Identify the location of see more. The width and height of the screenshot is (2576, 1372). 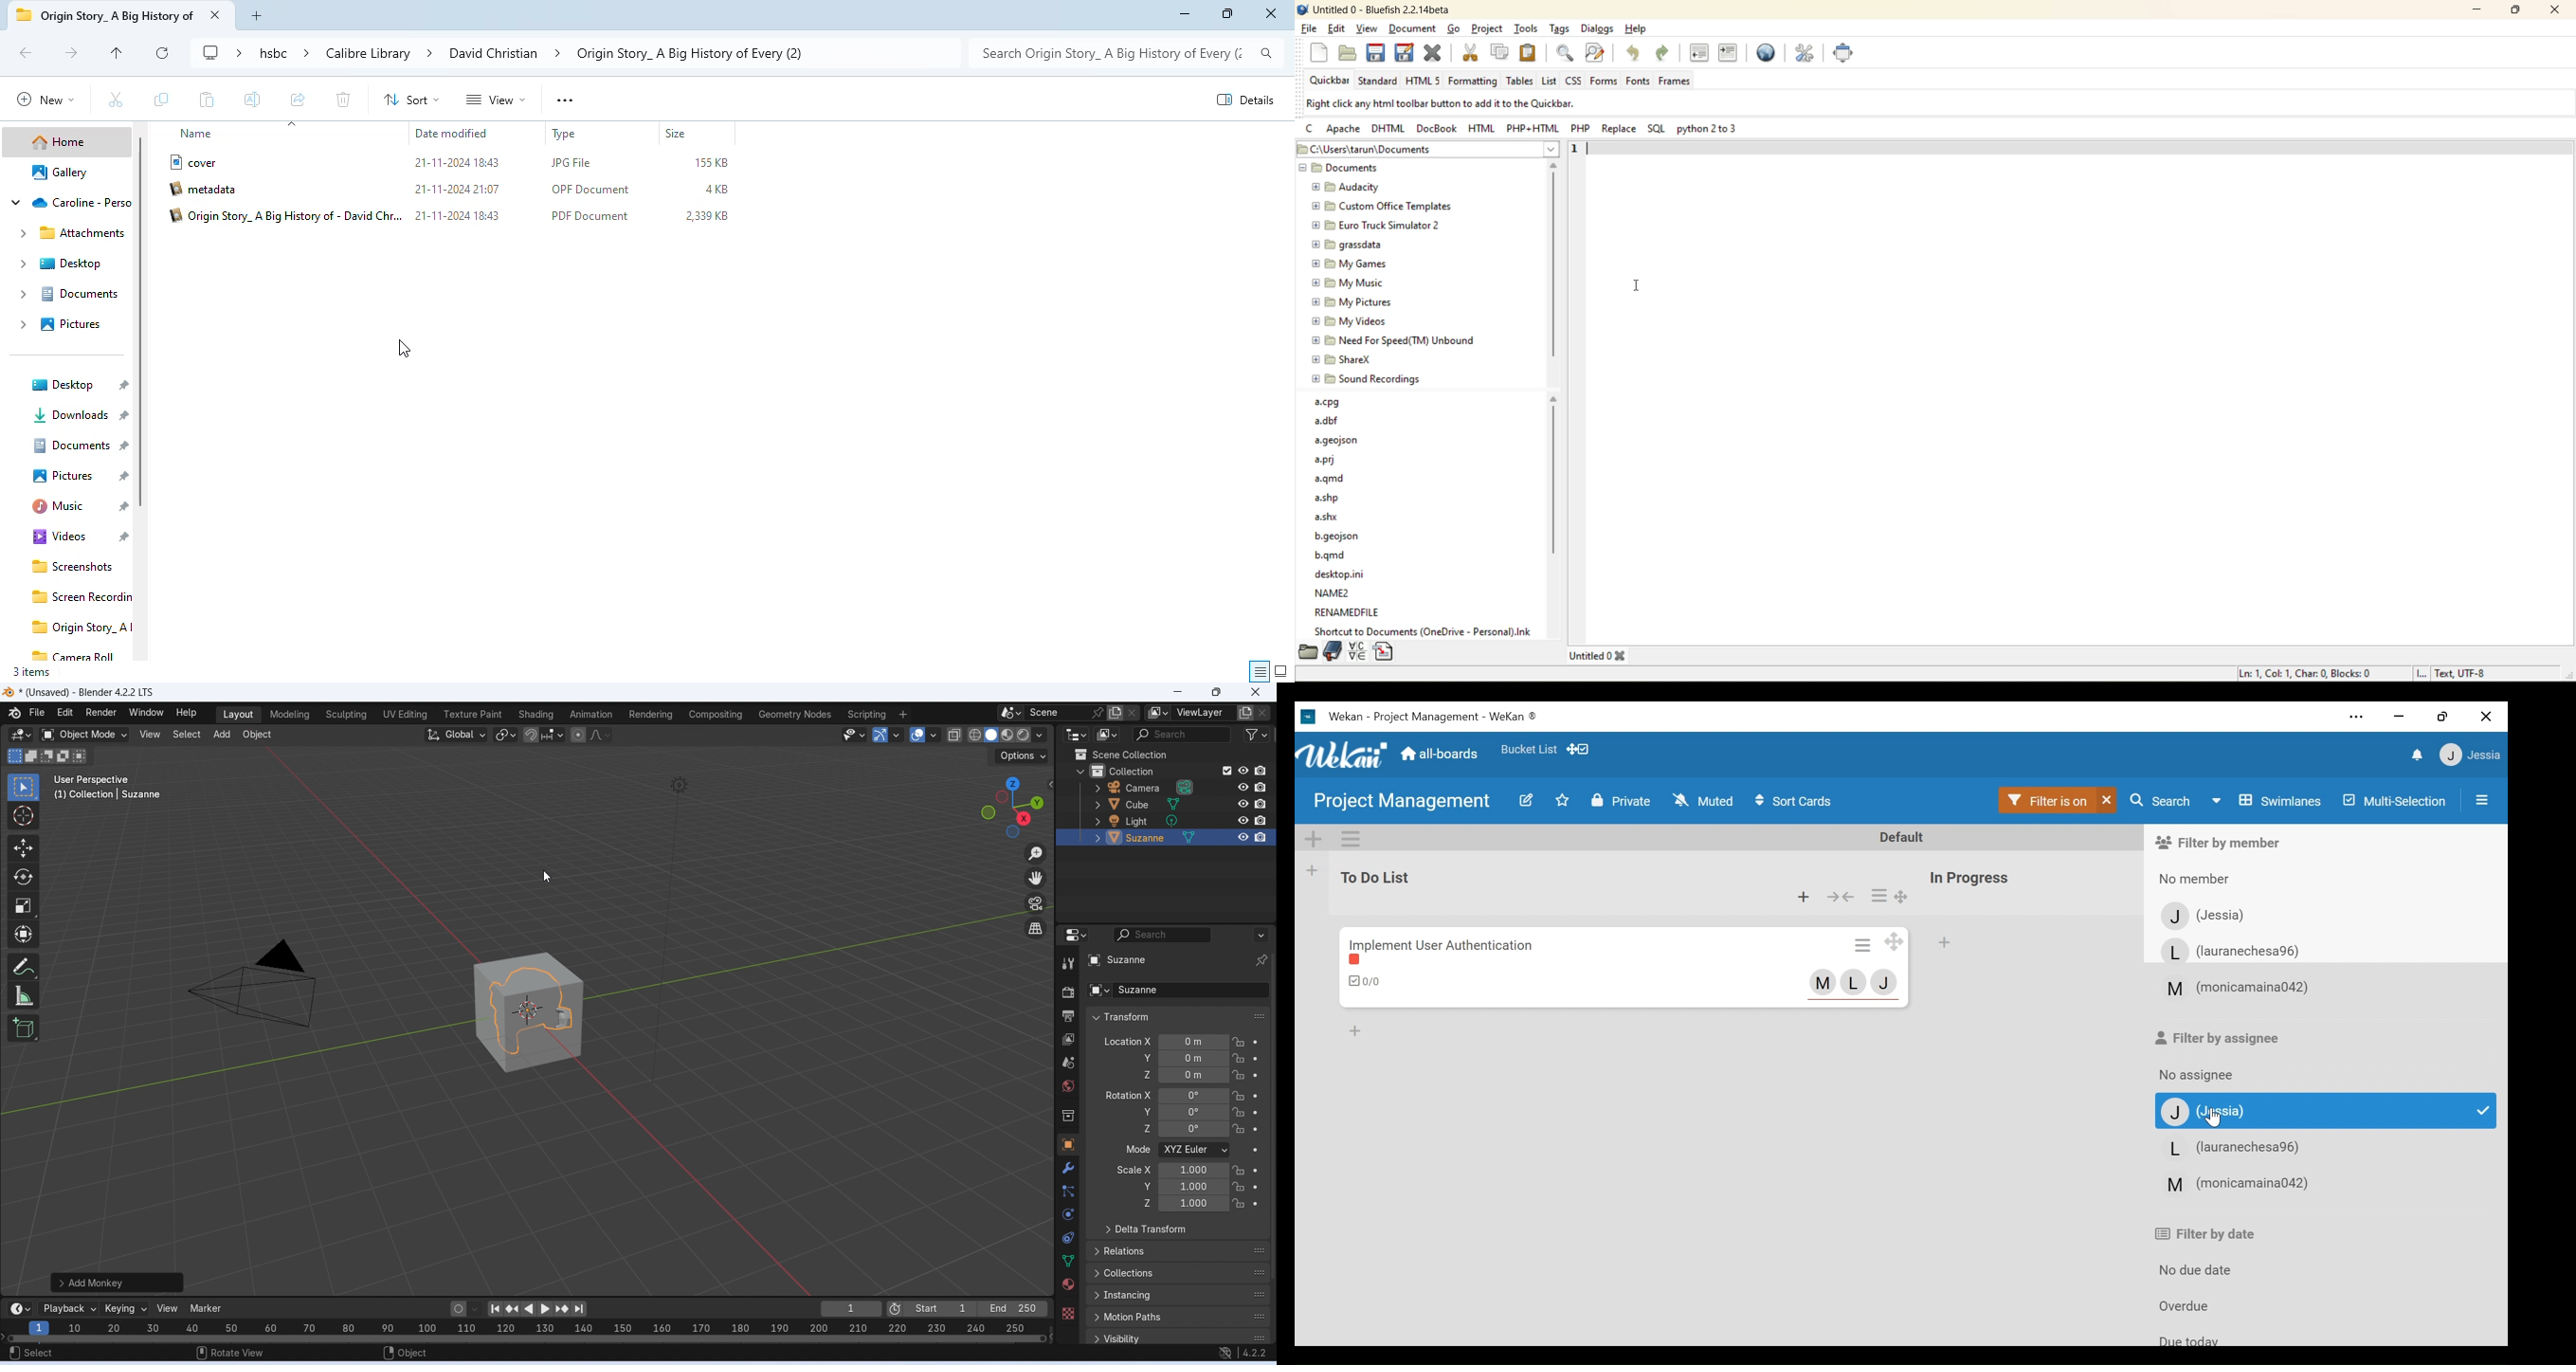
(566, 100).